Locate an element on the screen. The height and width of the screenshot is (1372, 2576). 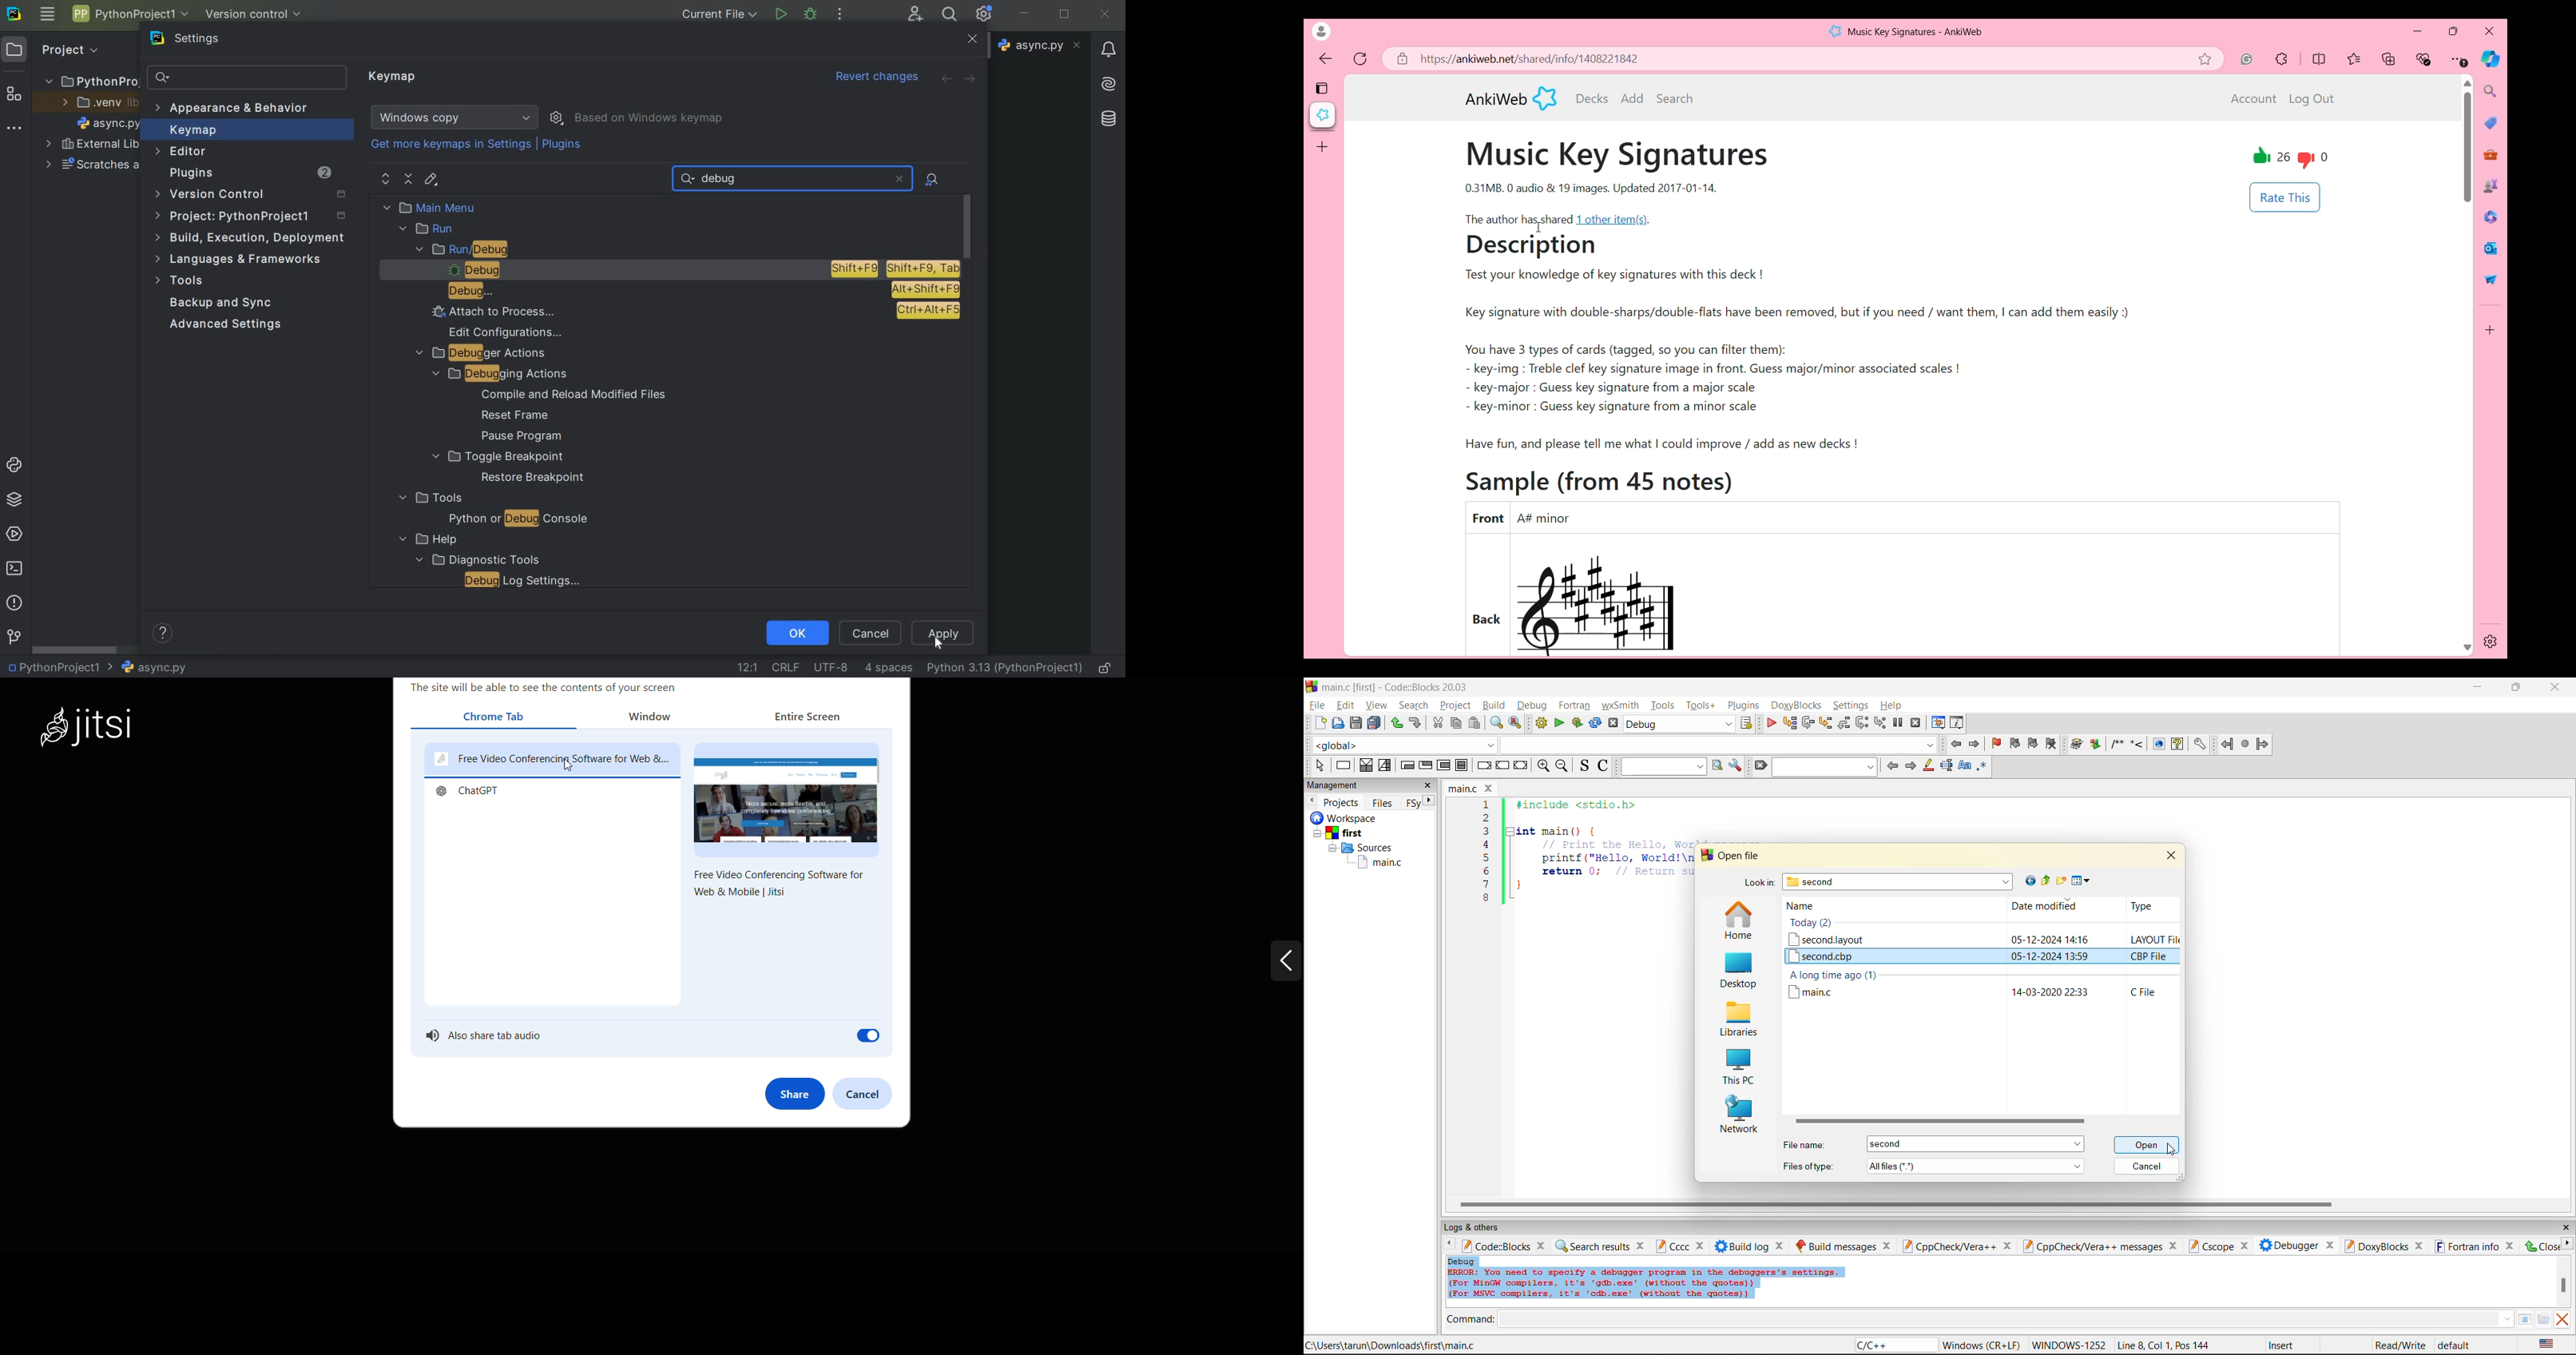
Tab actions menu is located at coordinates (1323, 87).